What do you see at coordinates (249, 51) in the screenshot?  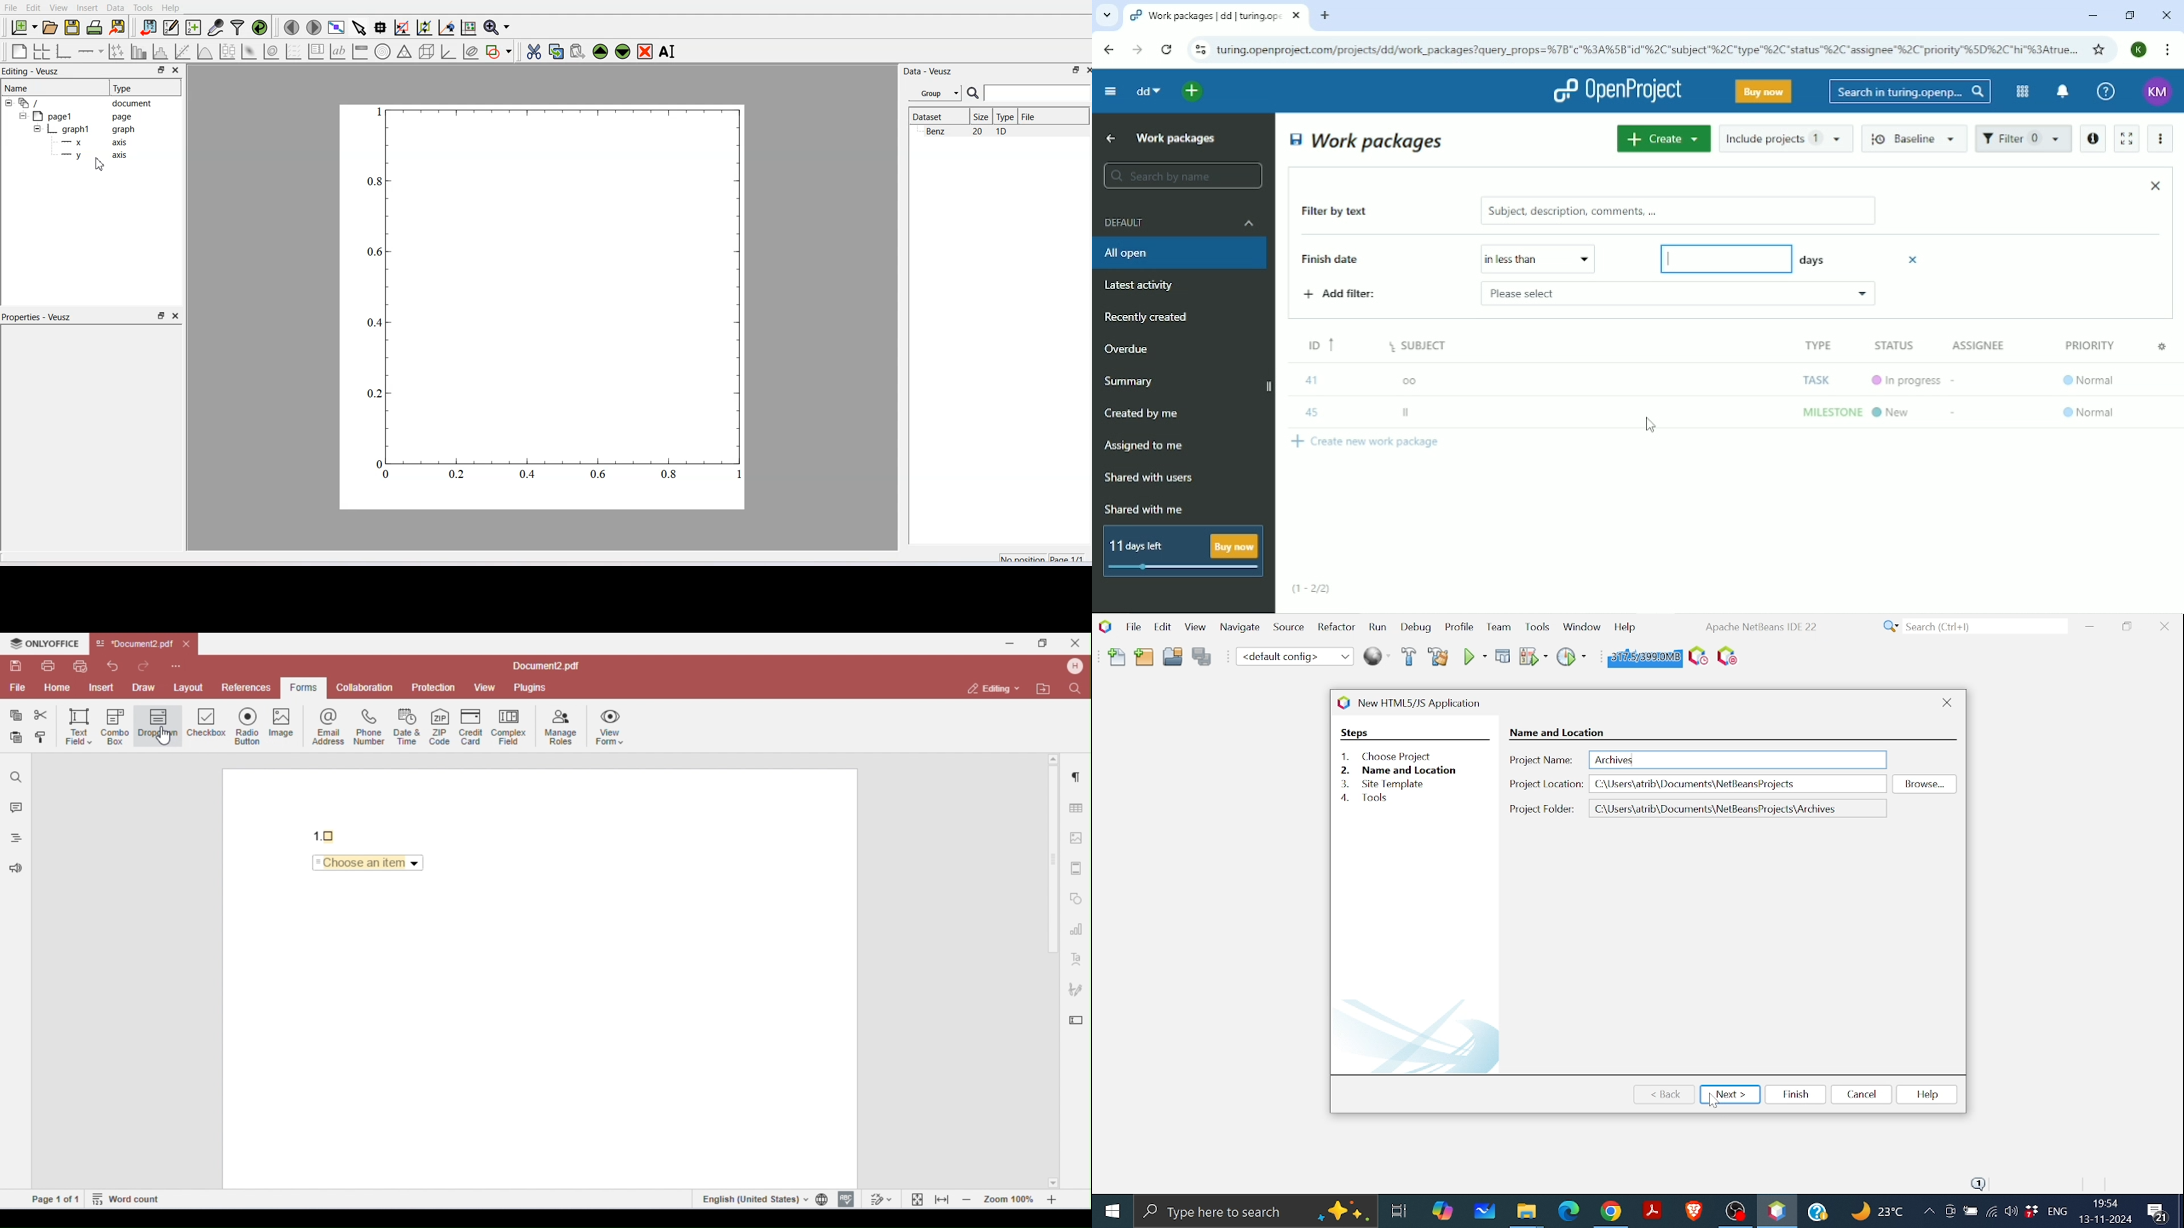 I see `Plot a 2D dataset as Image` at bounding box center [249, 51].